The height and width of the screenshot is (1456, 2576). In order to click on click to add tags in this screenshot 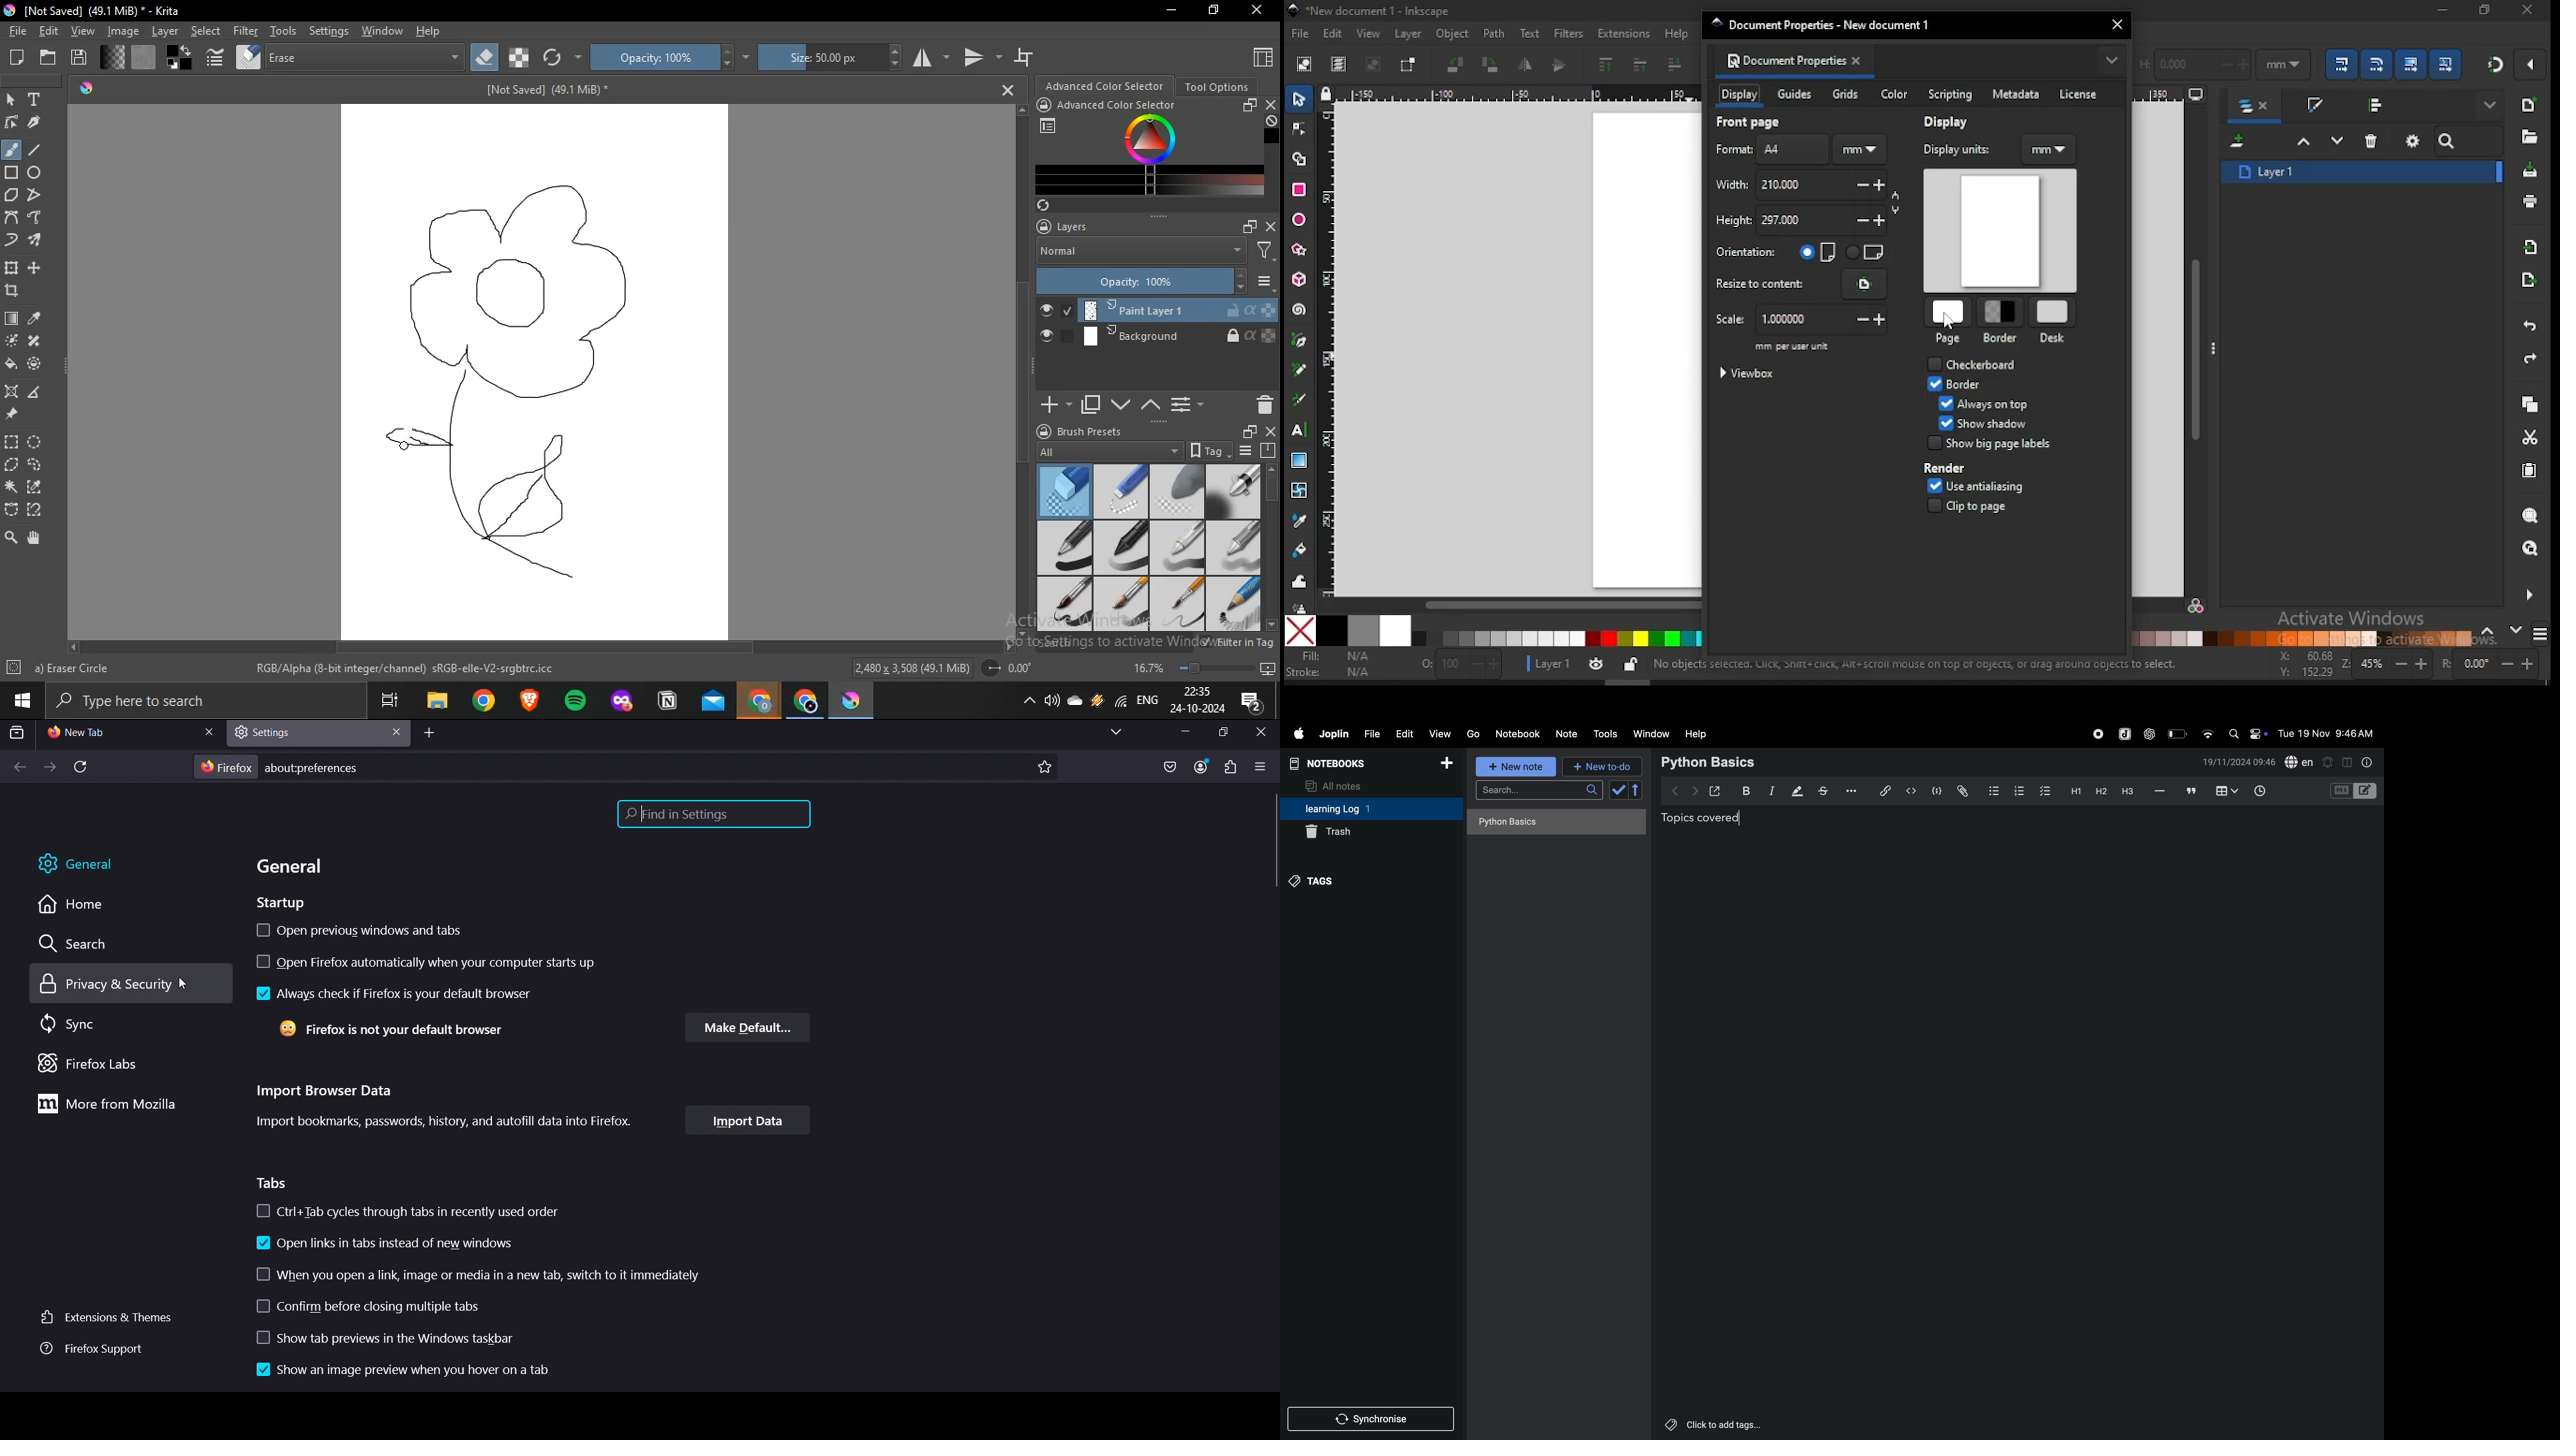, I will do `click(1716, 1426)`.